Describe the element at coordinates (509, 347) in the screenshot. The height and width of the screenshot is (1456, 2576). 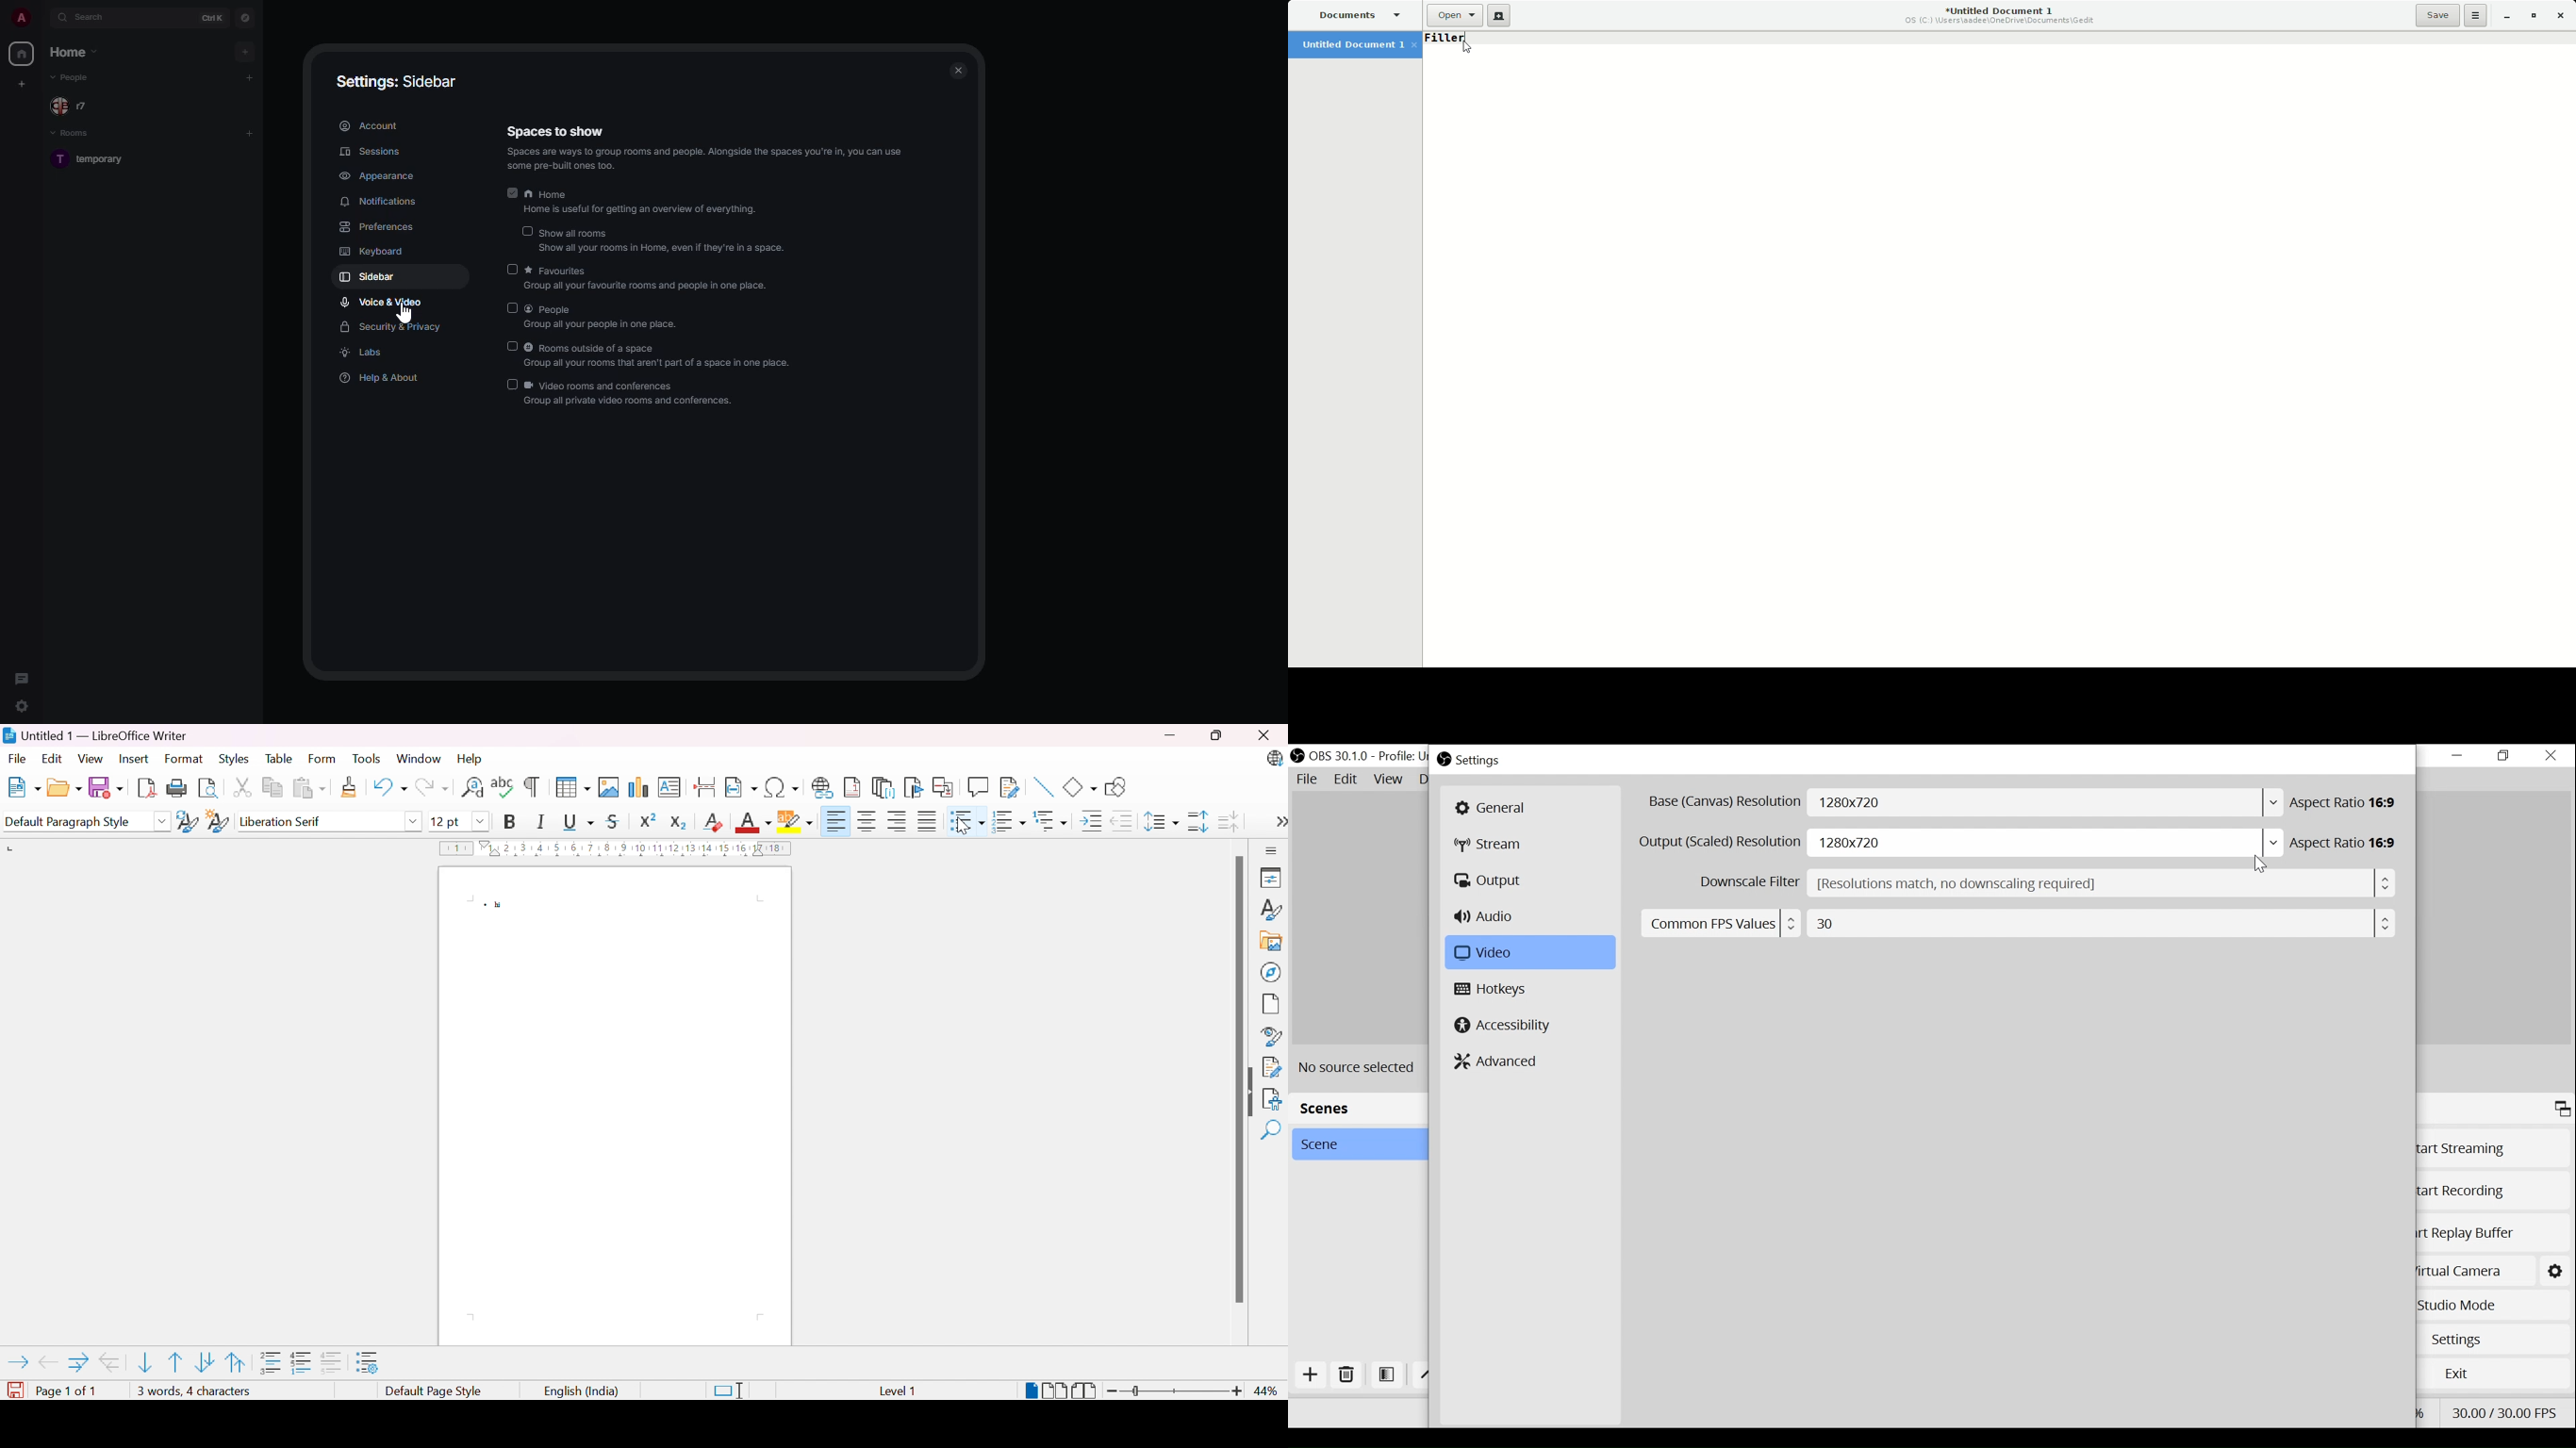
I see `disabled` at that location.